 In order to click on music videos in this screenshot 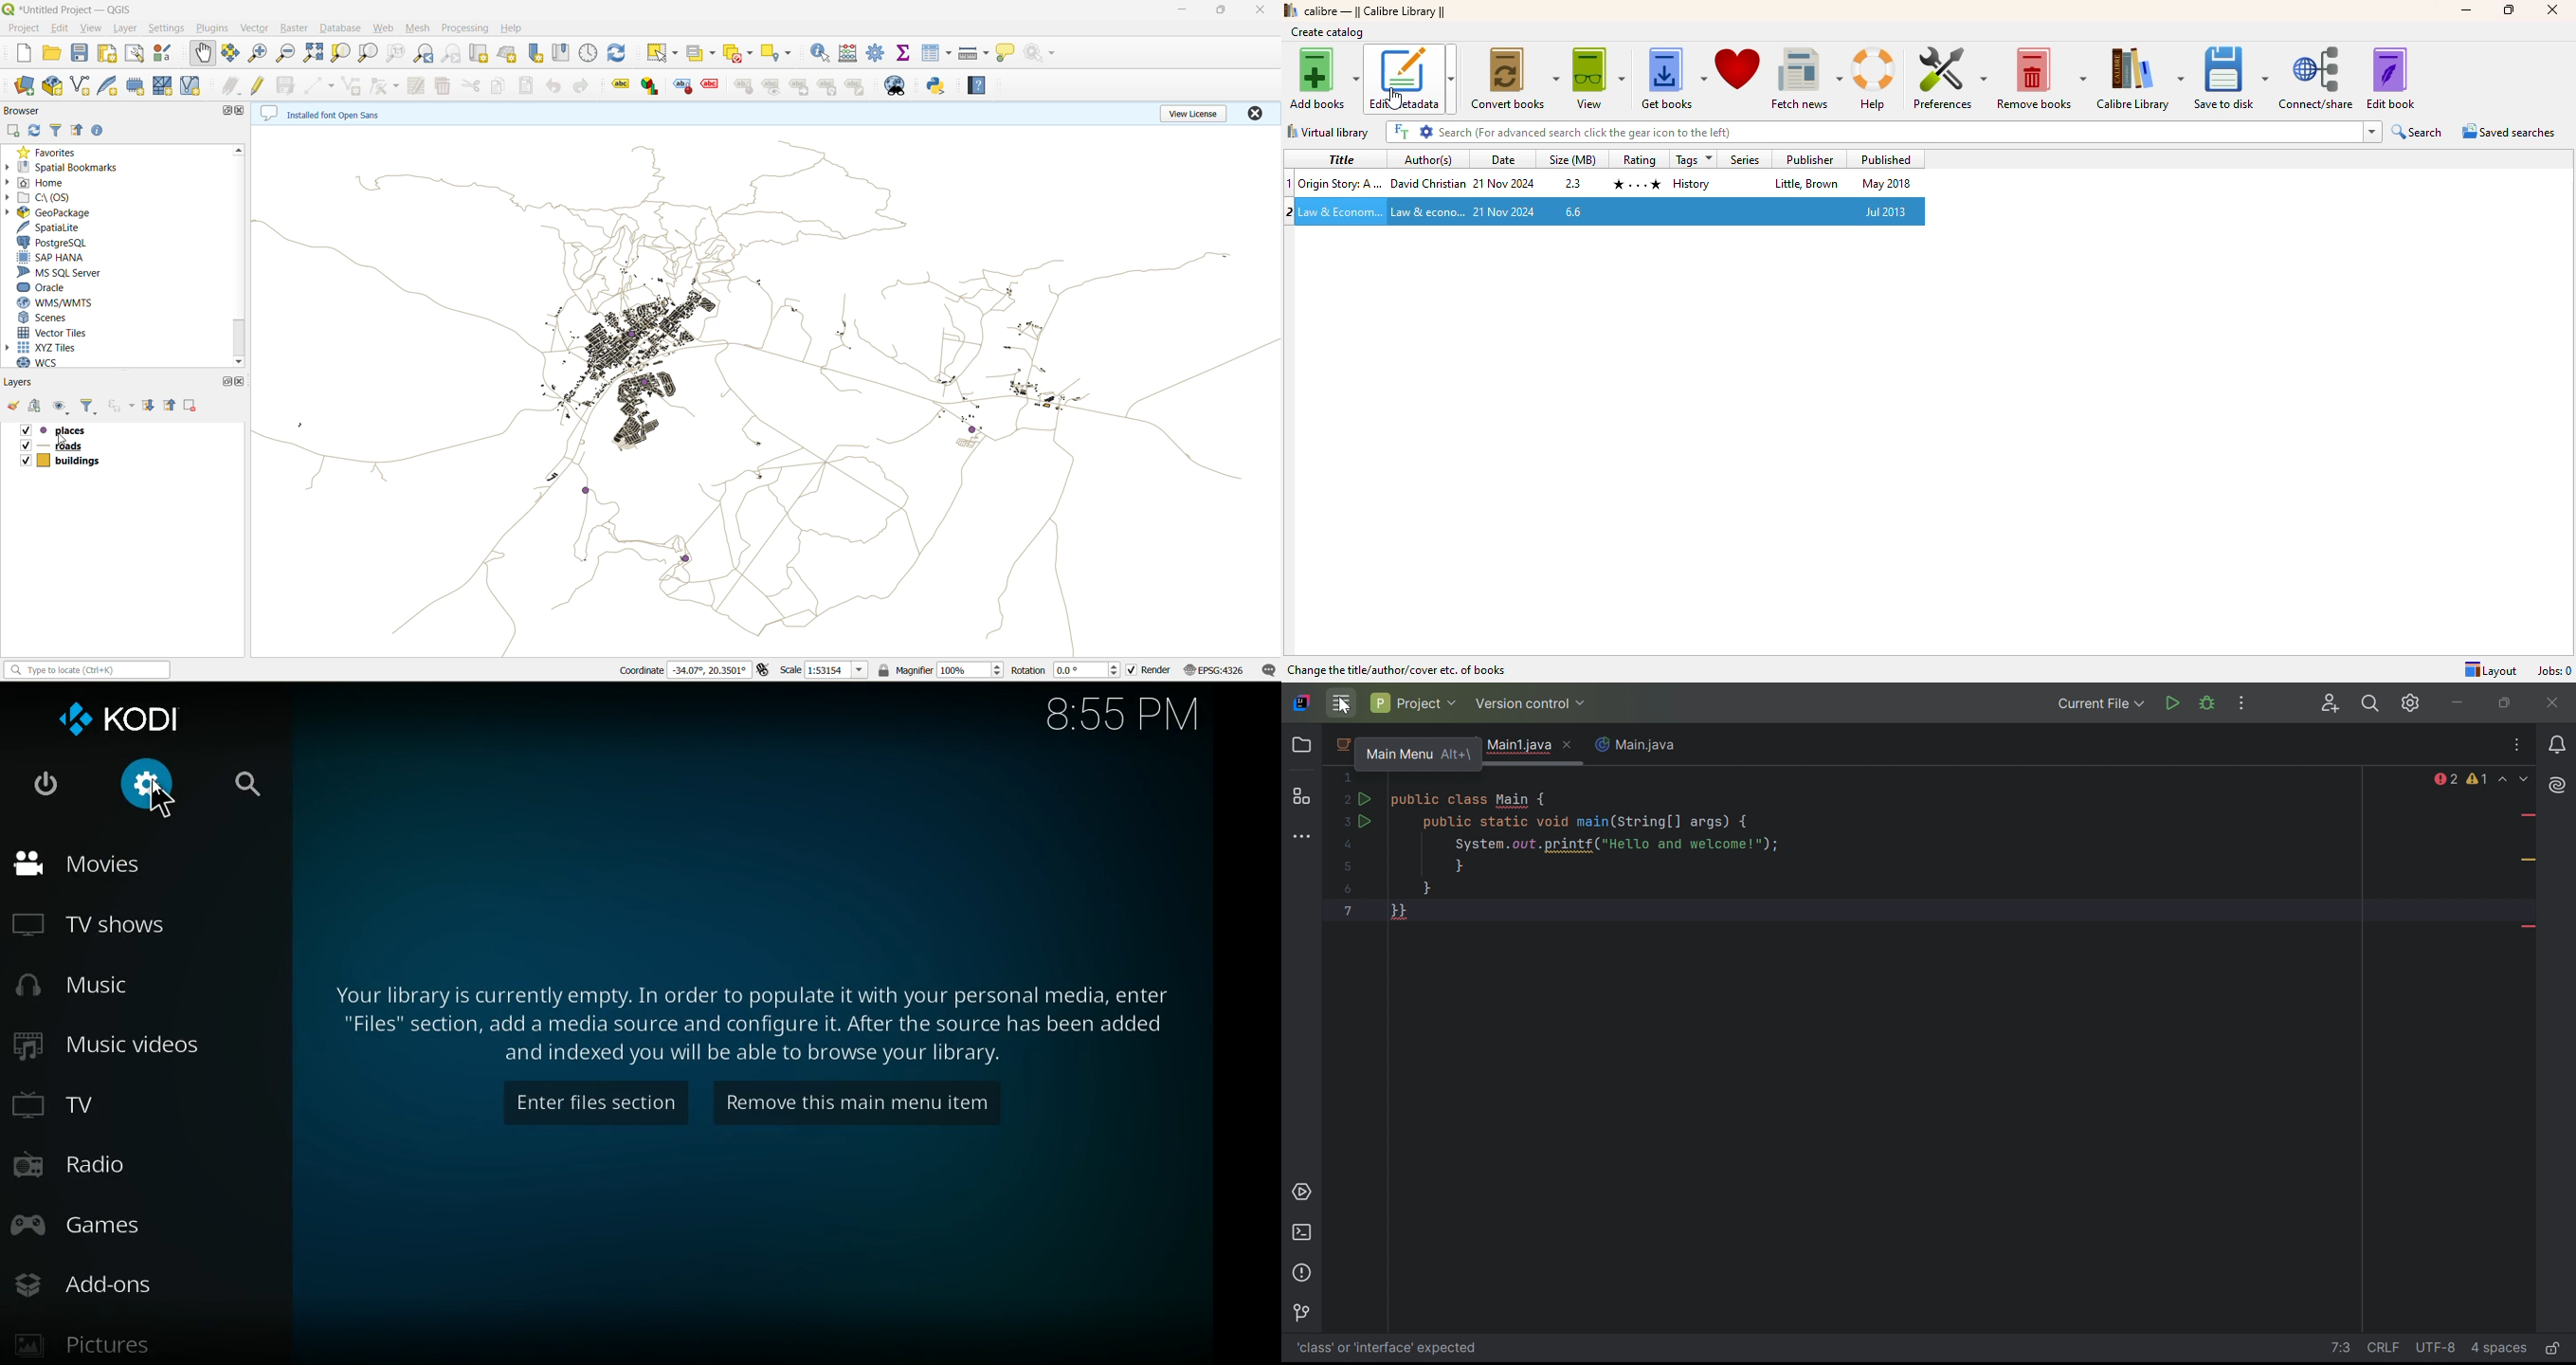, I will do `click(118, 1053)`.